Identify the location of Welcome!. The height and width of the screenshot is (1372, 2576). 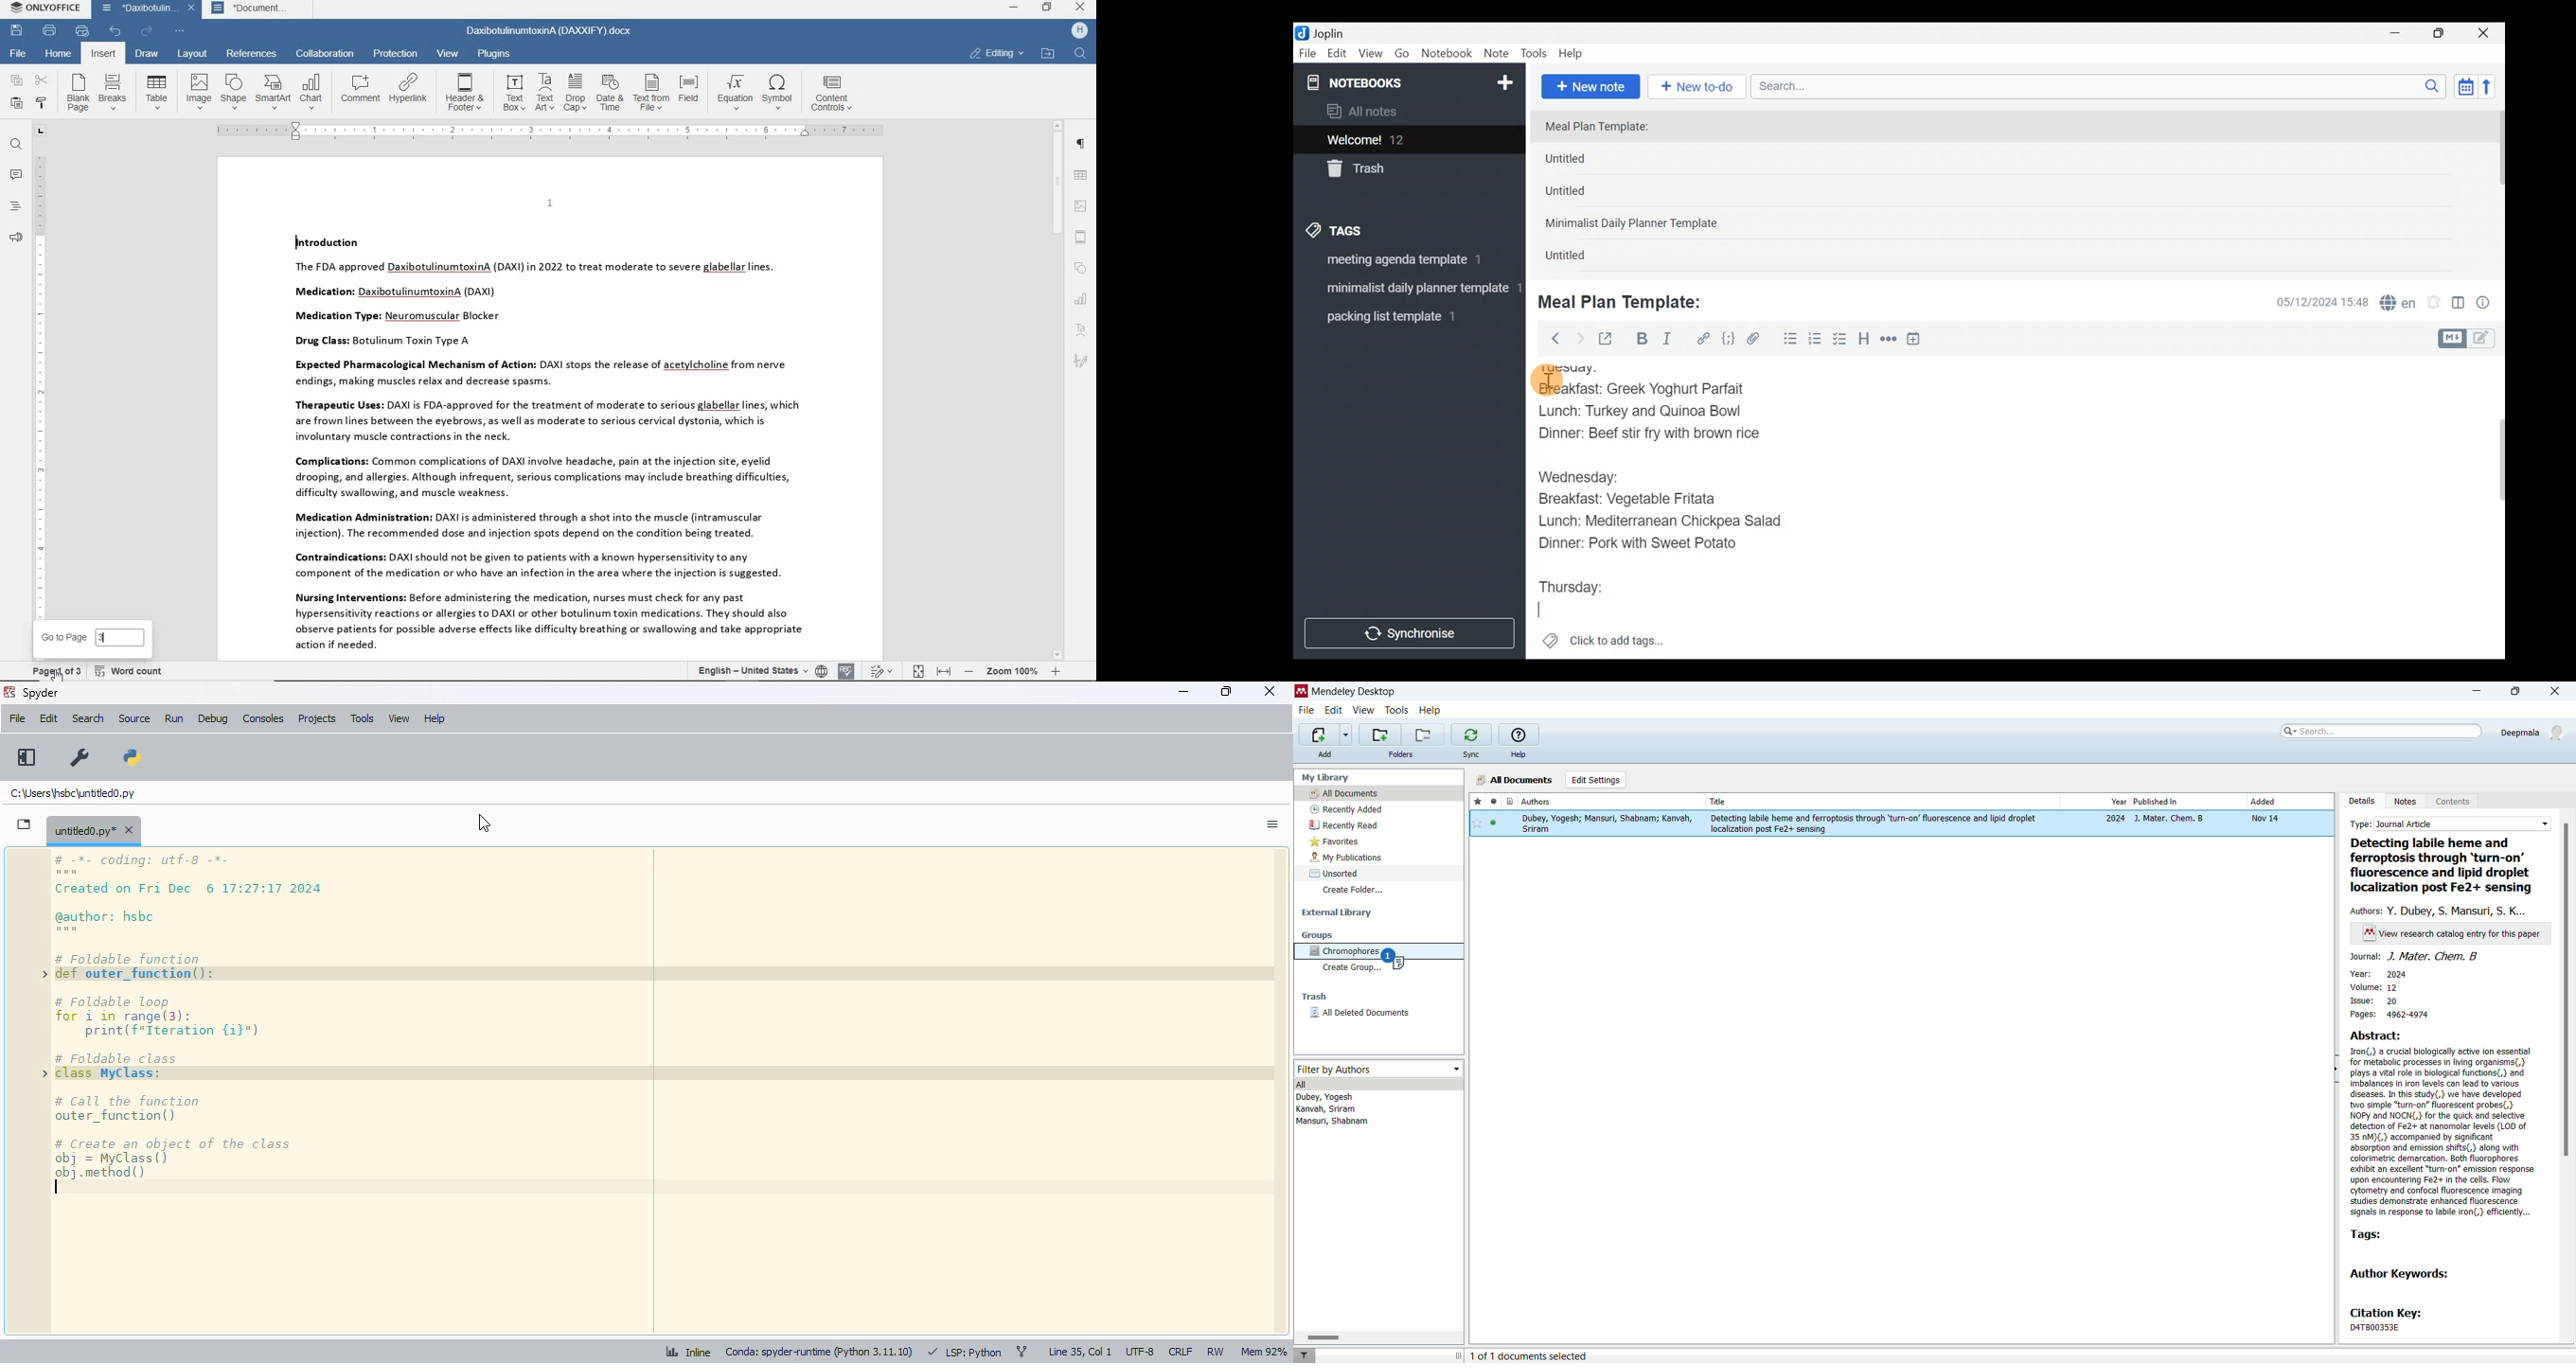
(1407, 141).